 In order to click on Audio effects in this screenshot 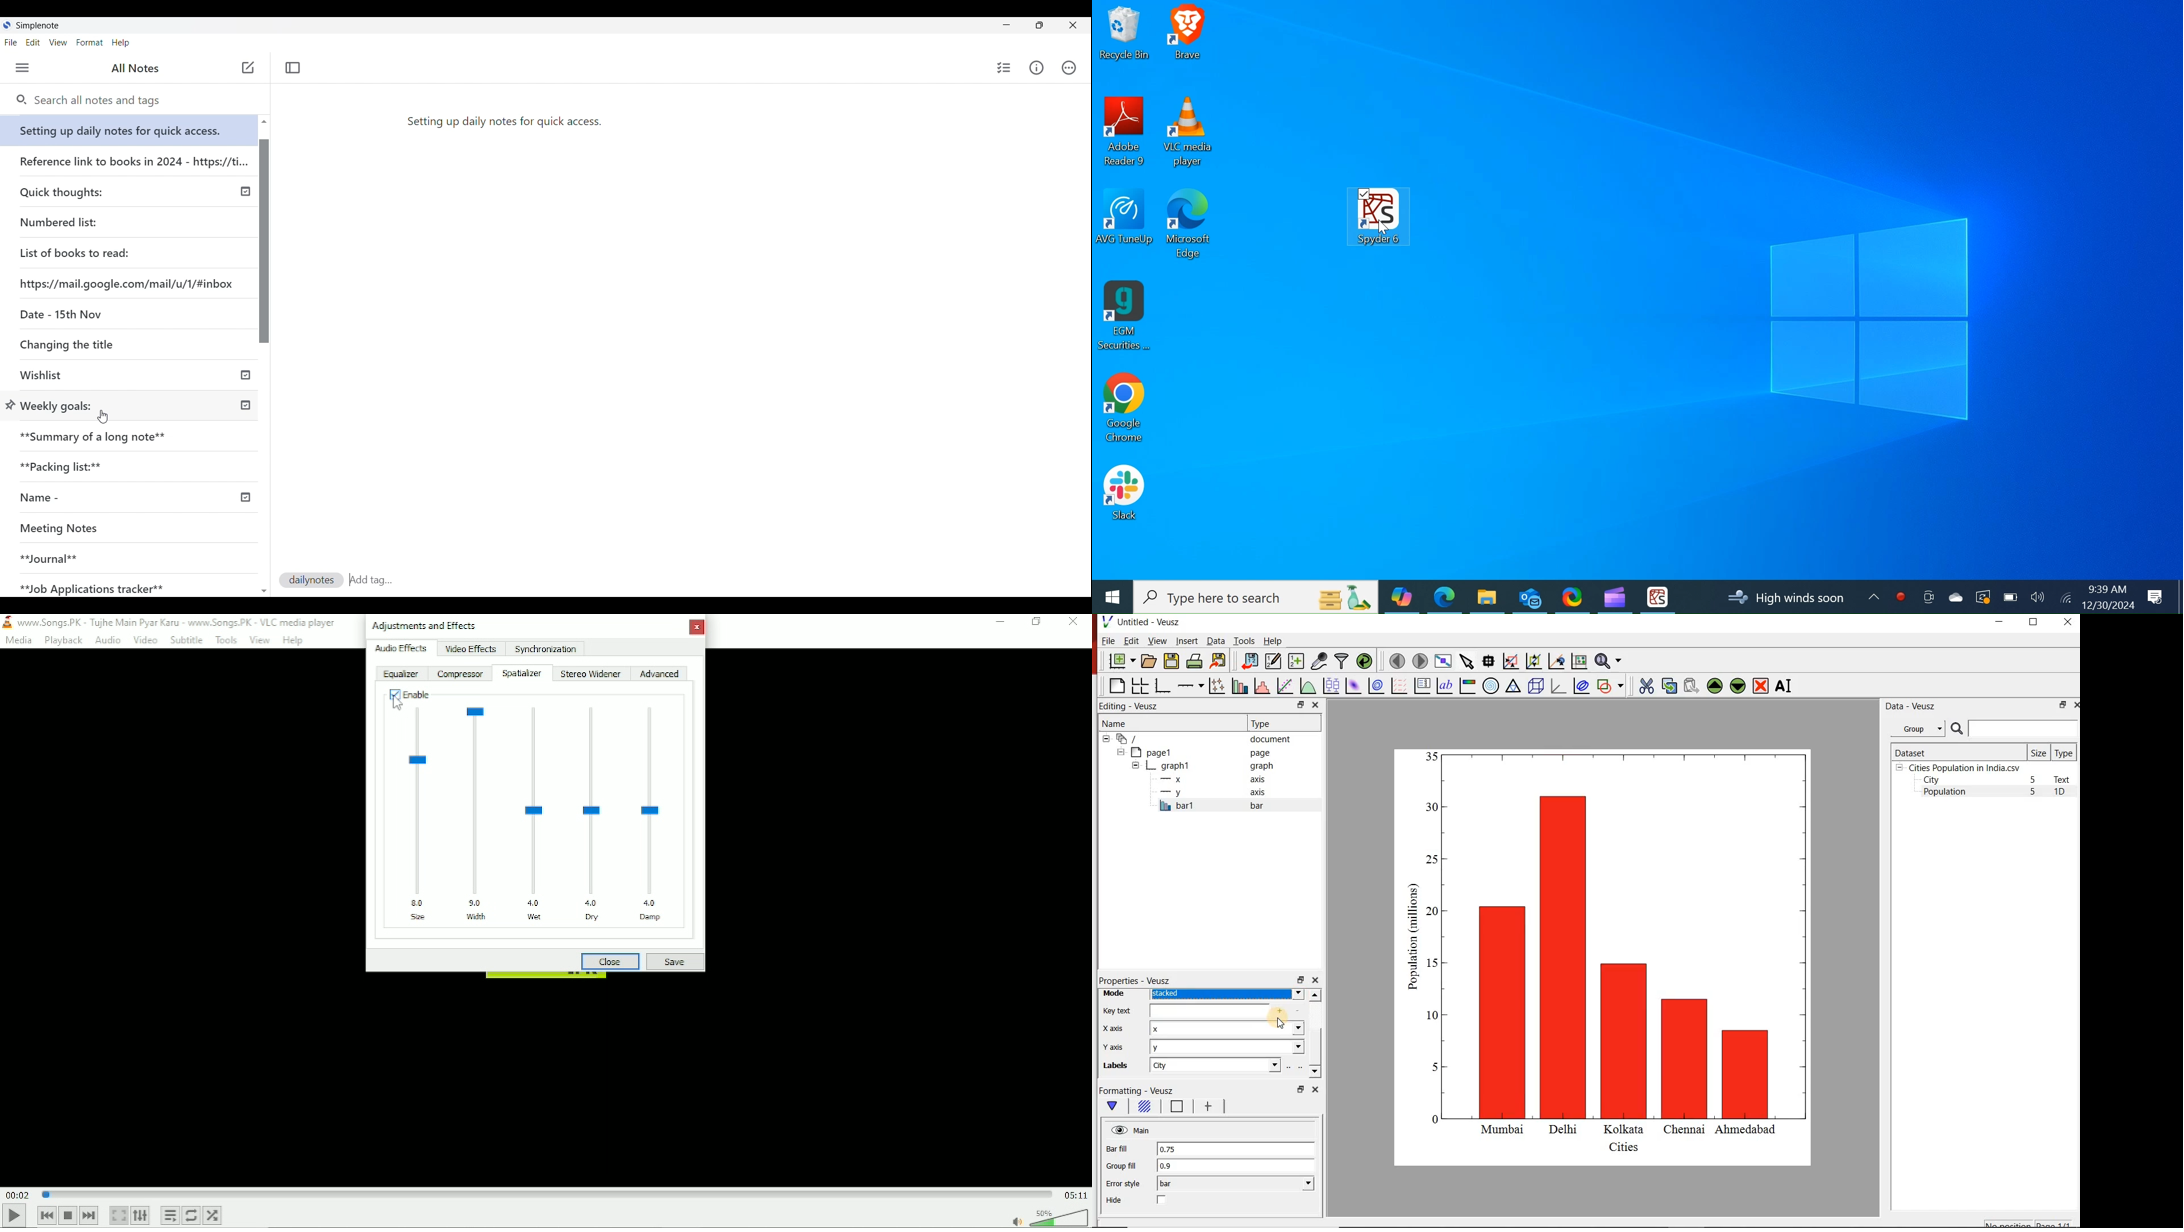, I will do `click(401, 649)`.